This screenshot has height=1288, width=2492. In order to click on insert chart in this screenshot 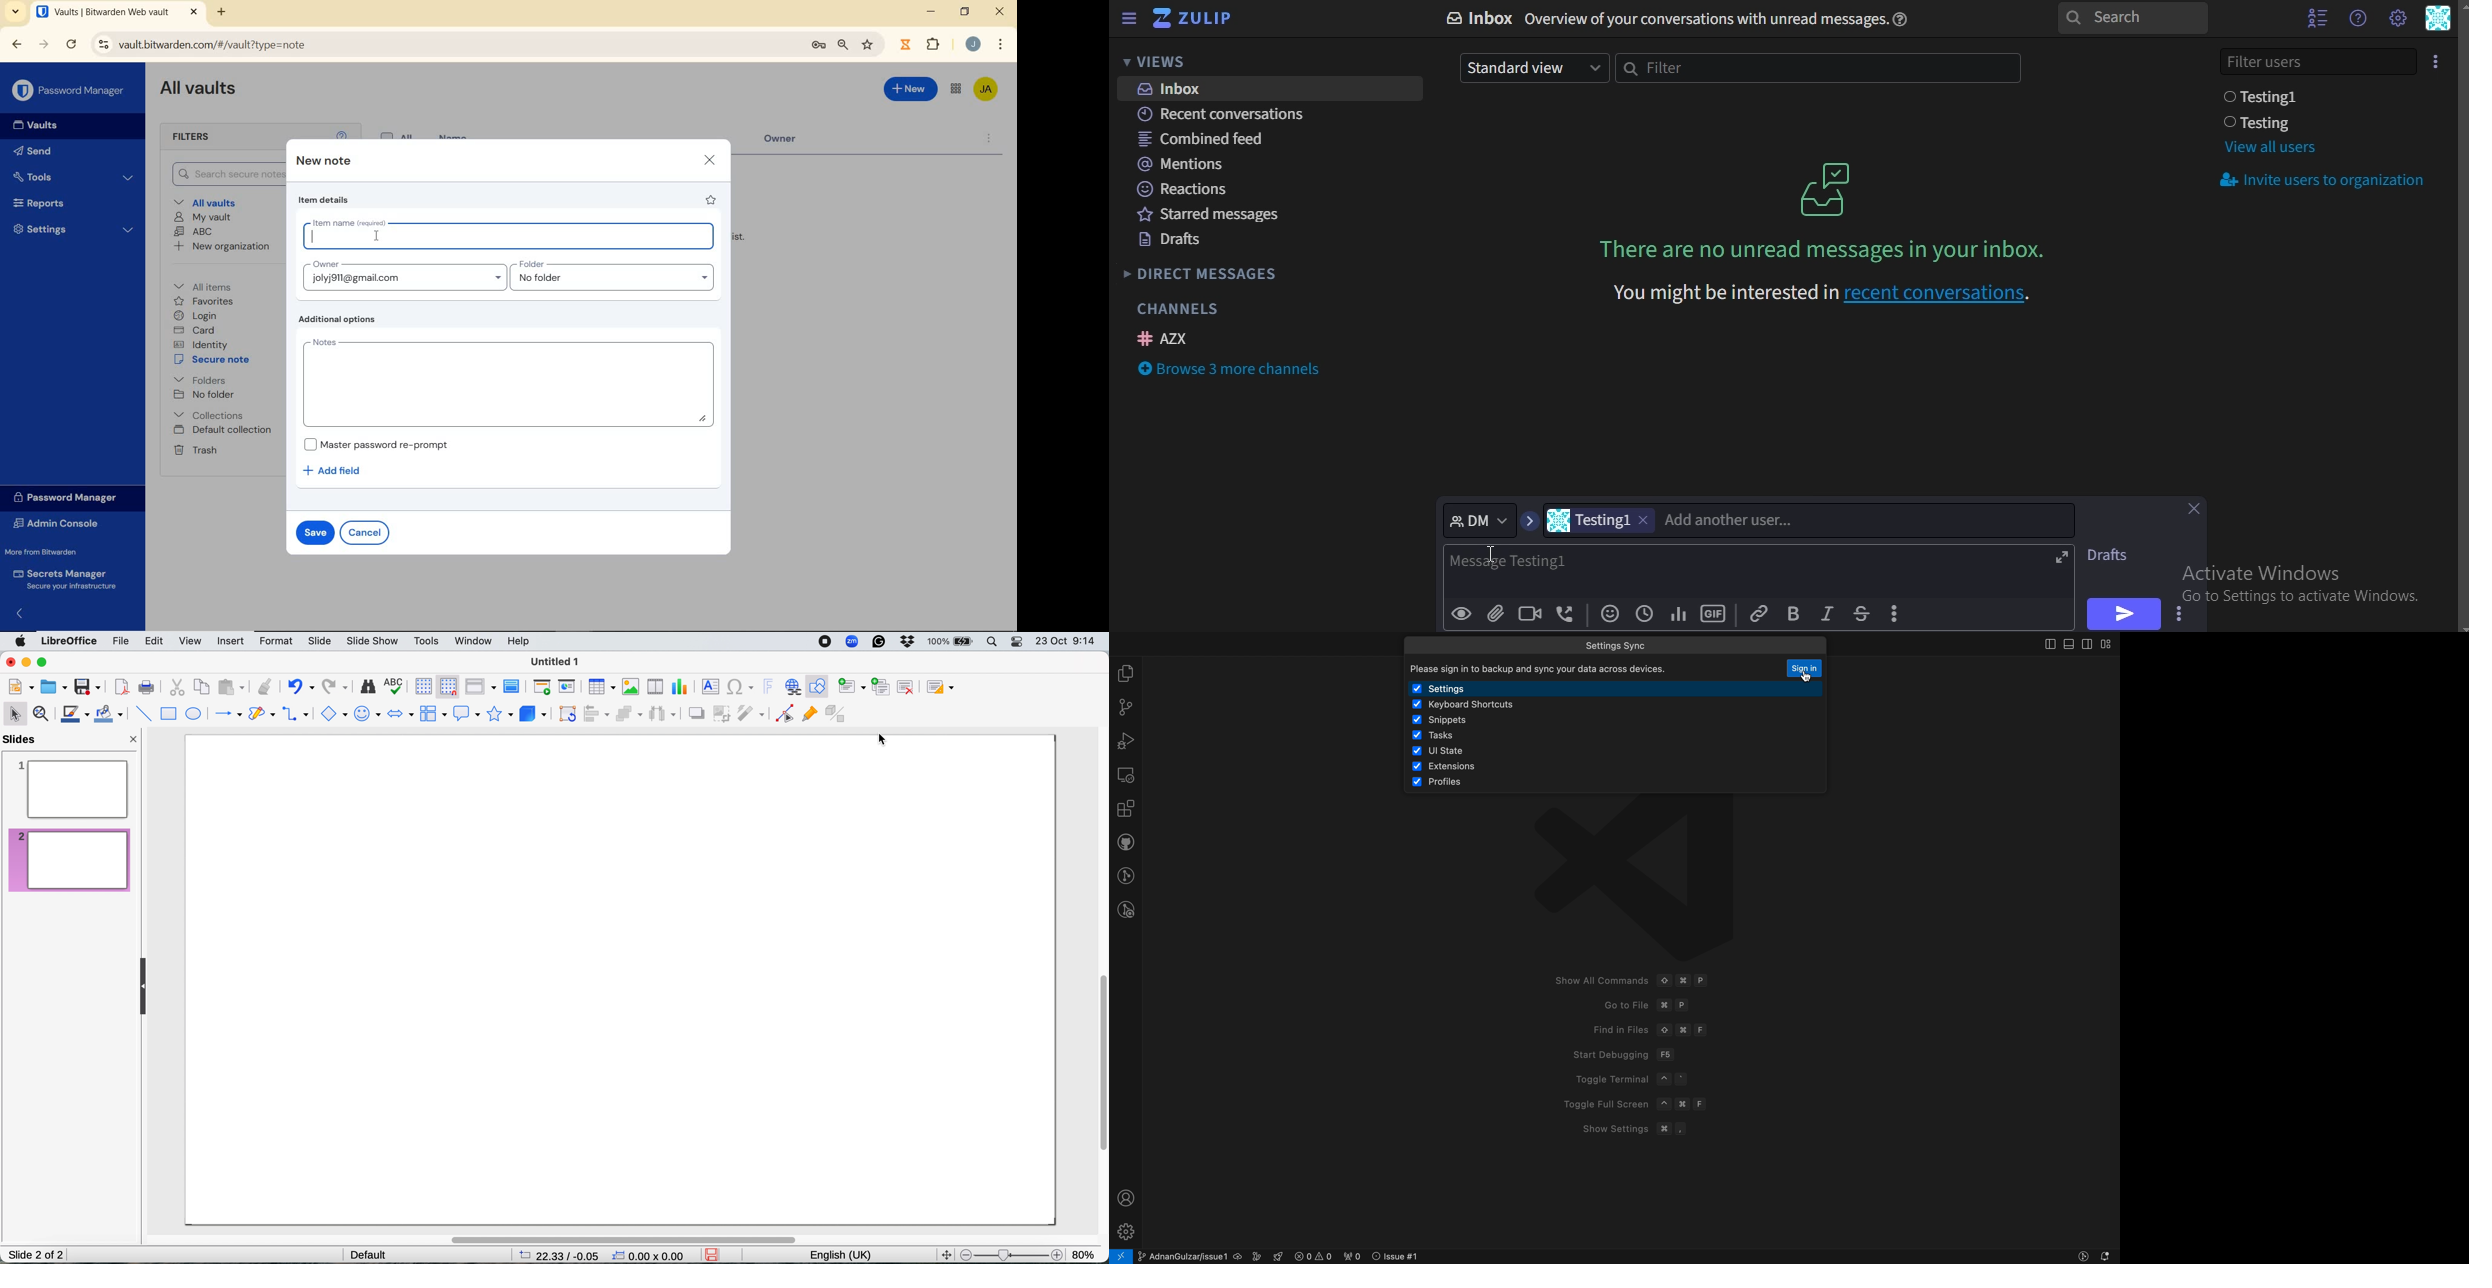, I will do `click(679, 687)`.